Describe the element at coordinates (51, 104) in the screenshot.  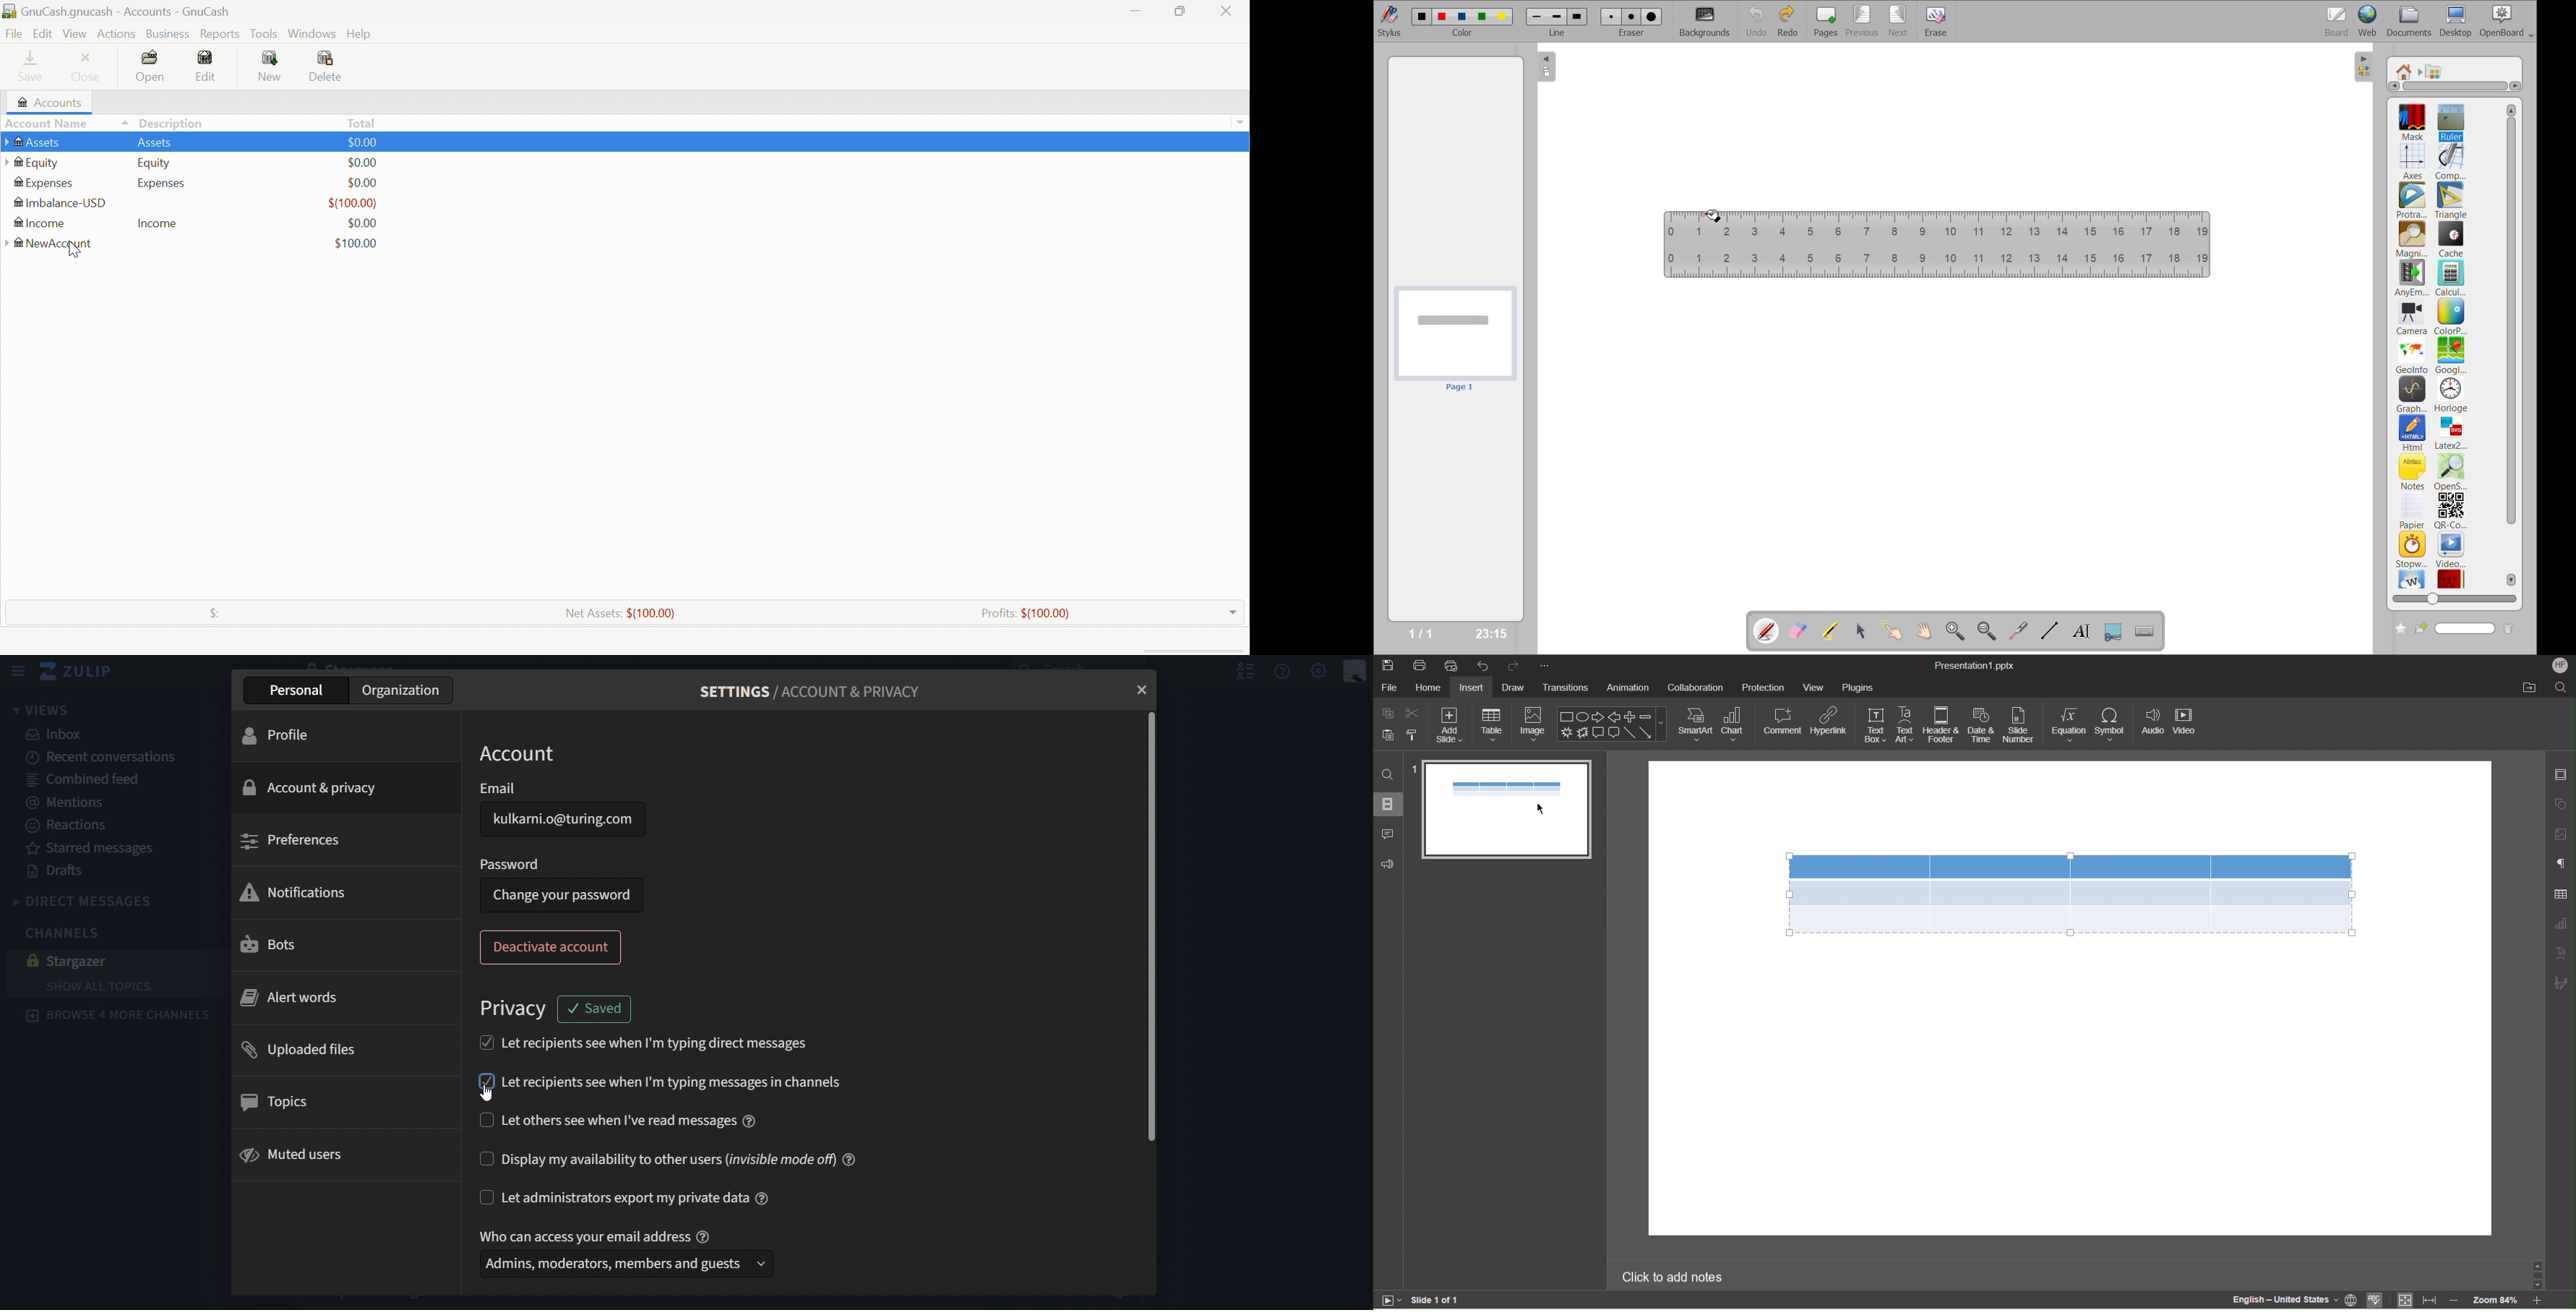
I see `Accounts` at that location.